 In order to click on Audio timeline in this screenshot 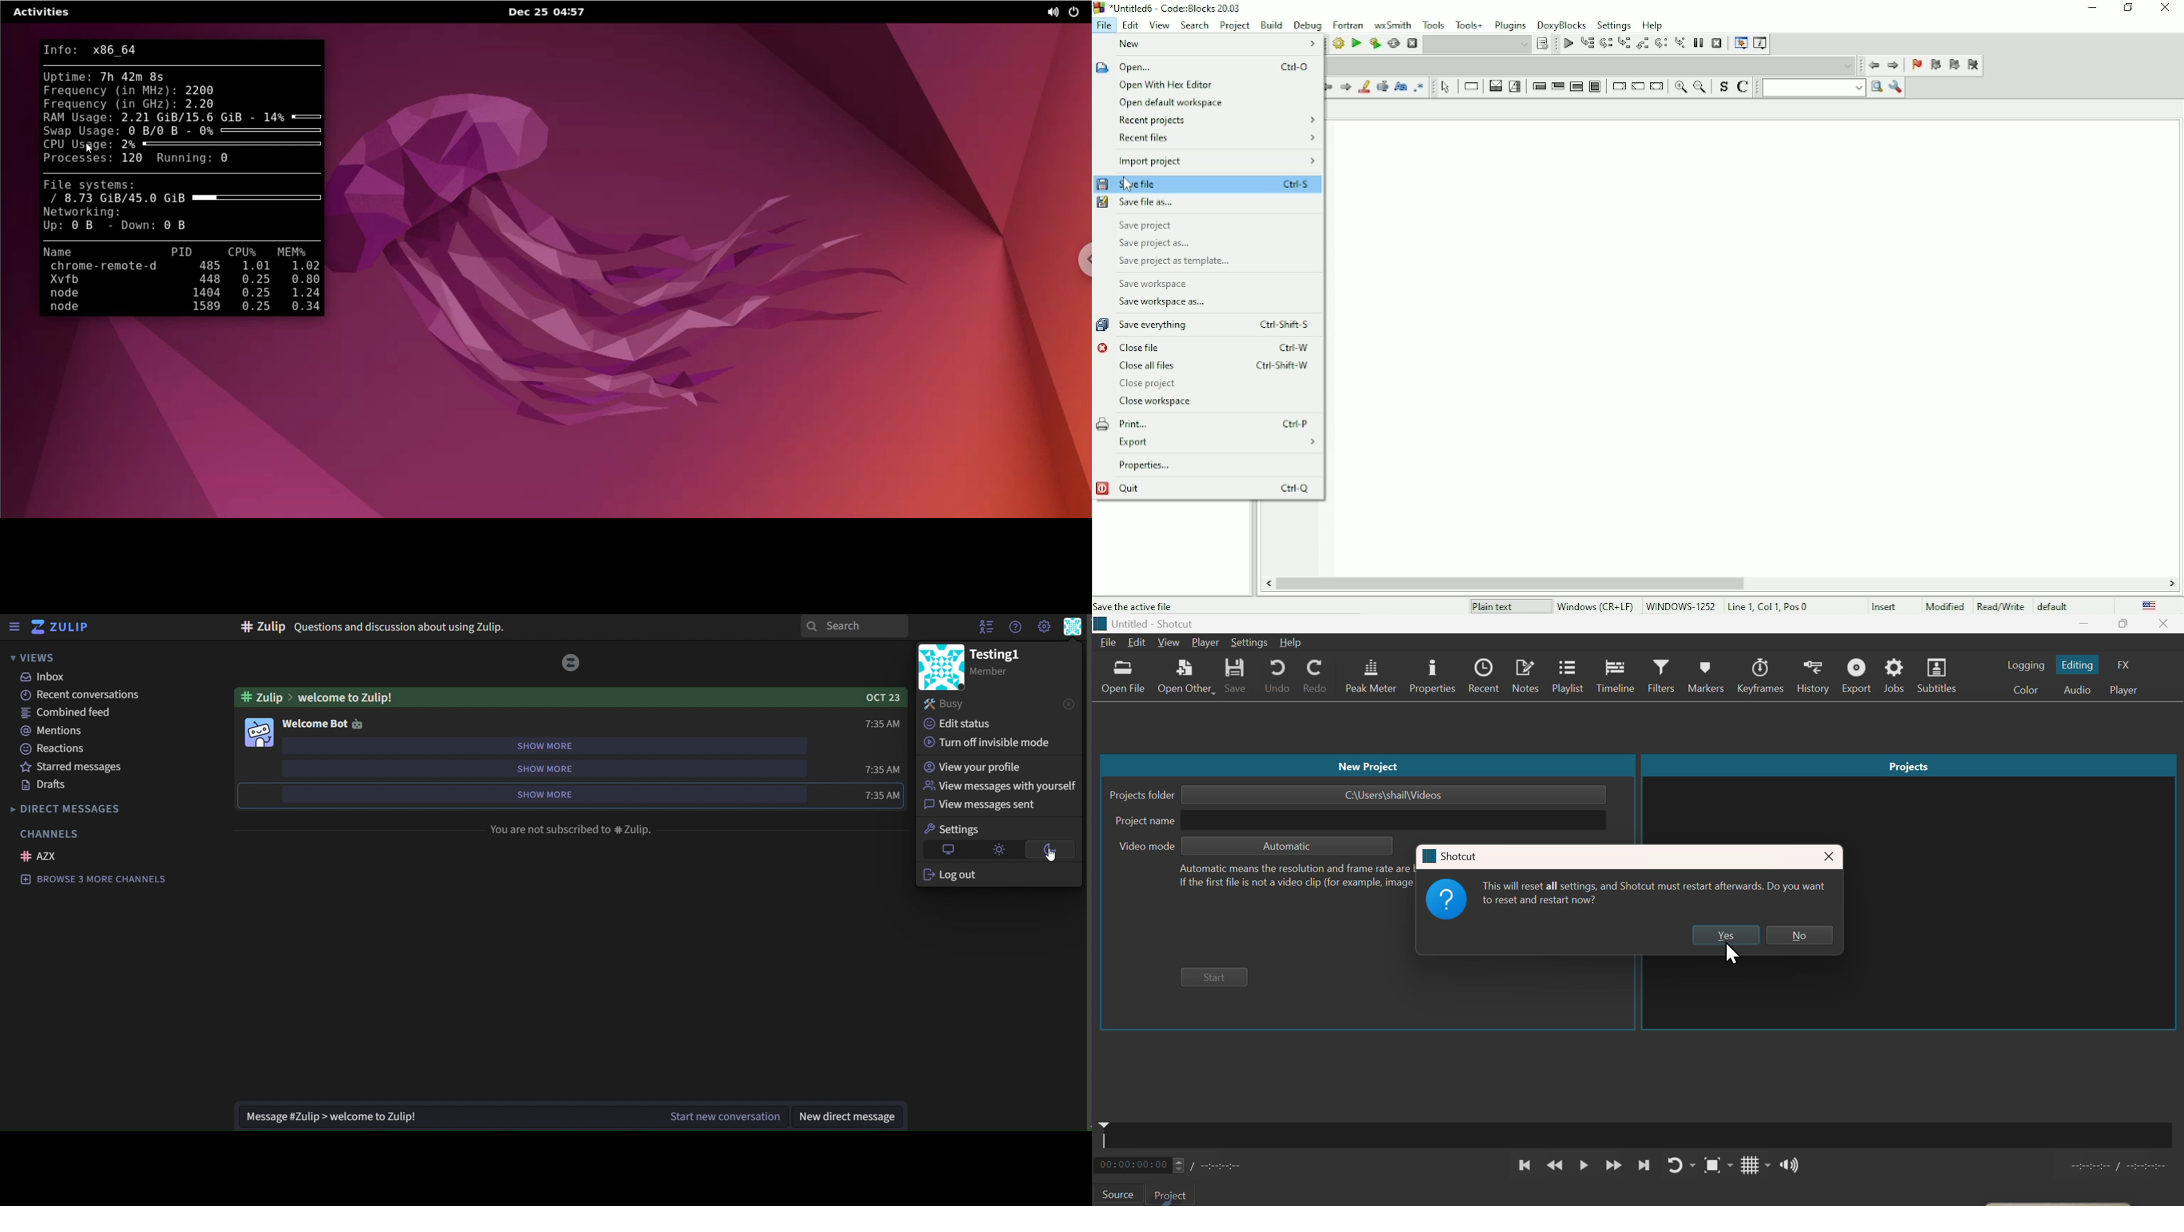, I will do `click(1640, 1133)`.